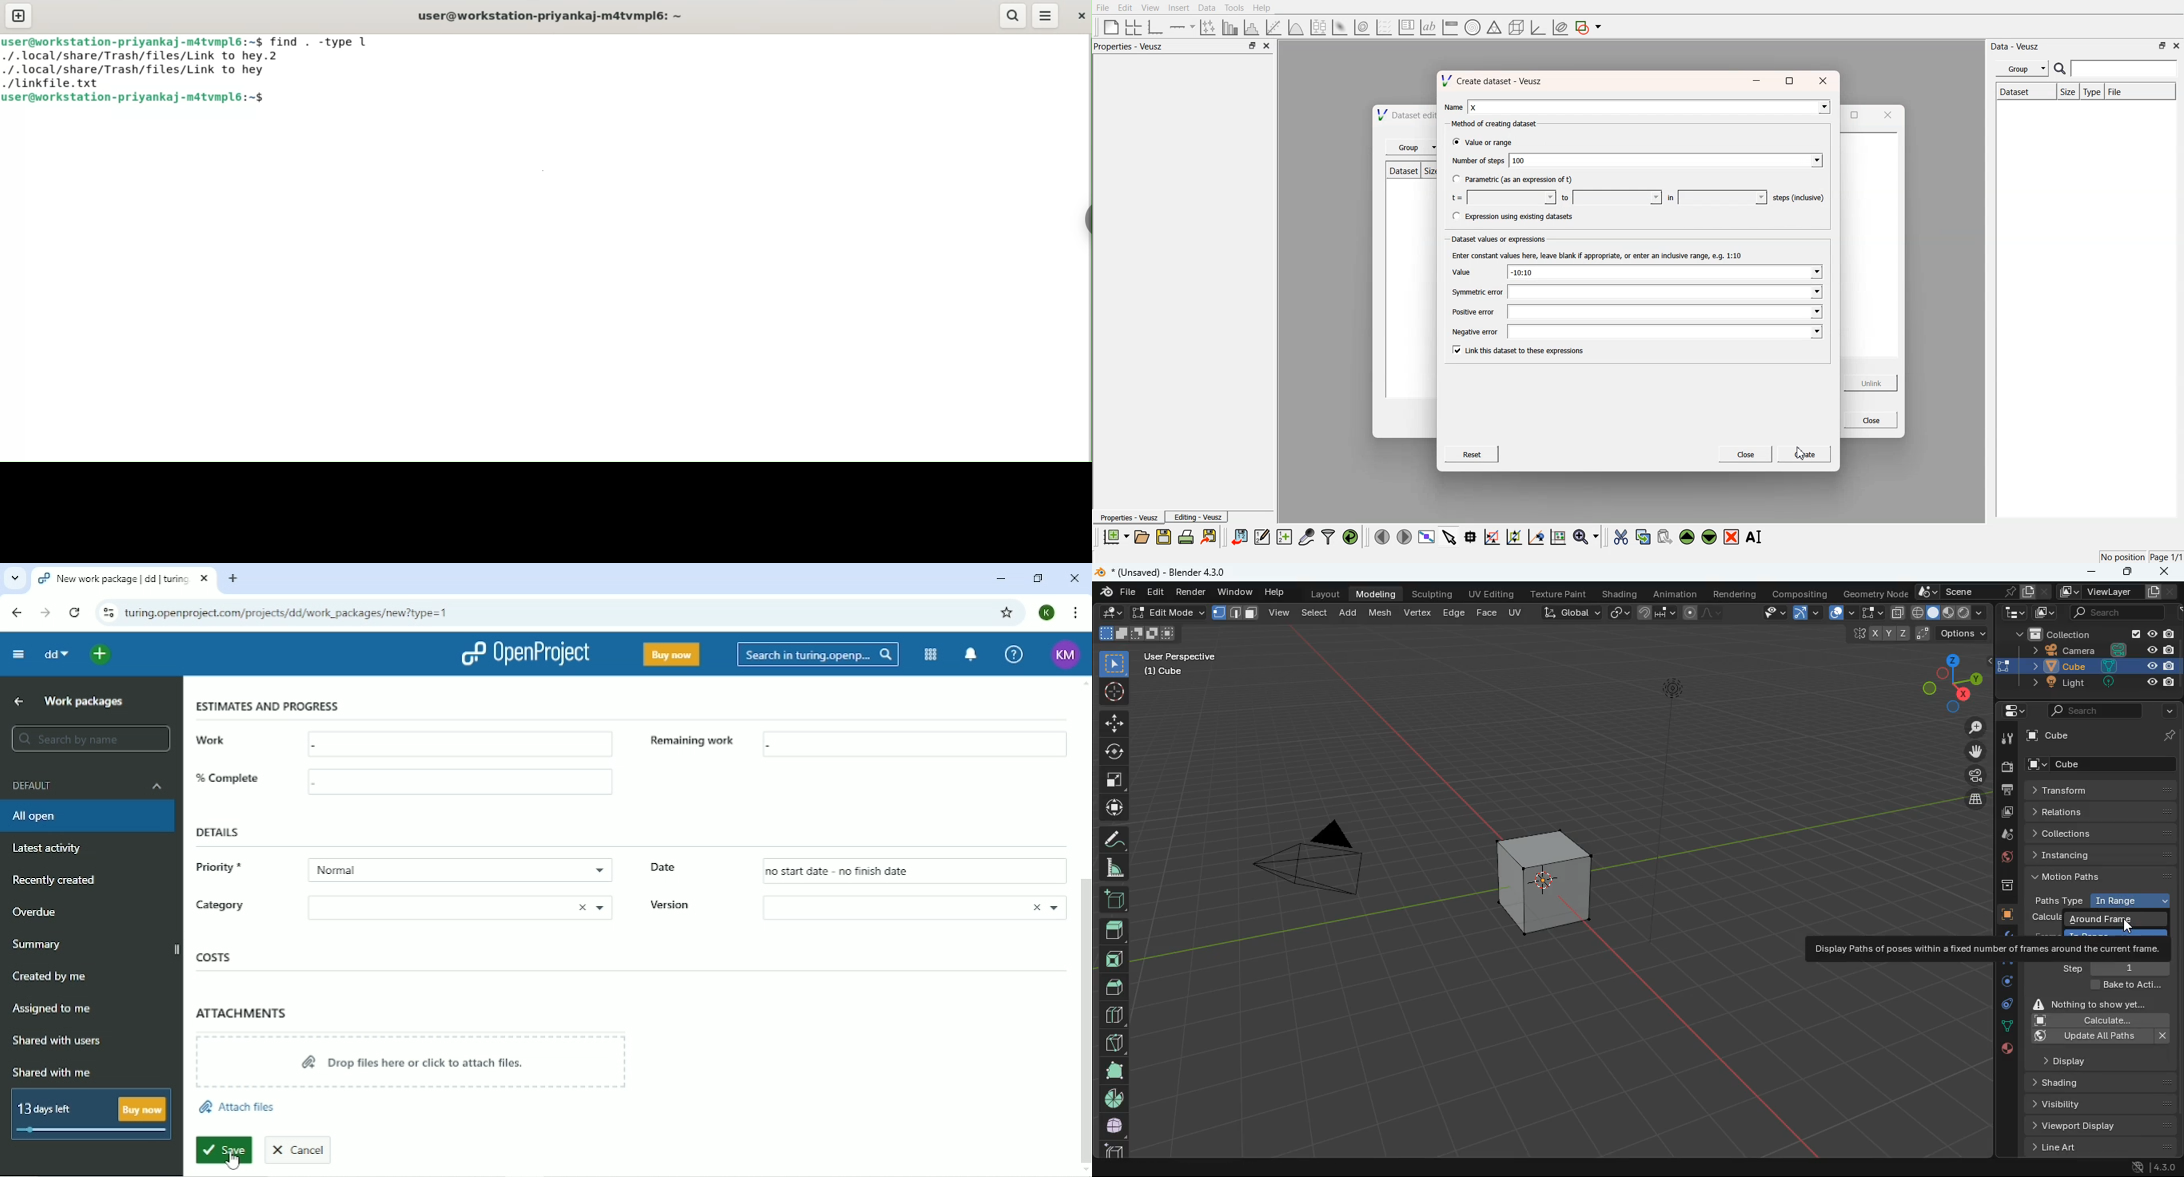  I want to click on add an axis, so click(1183, 27).